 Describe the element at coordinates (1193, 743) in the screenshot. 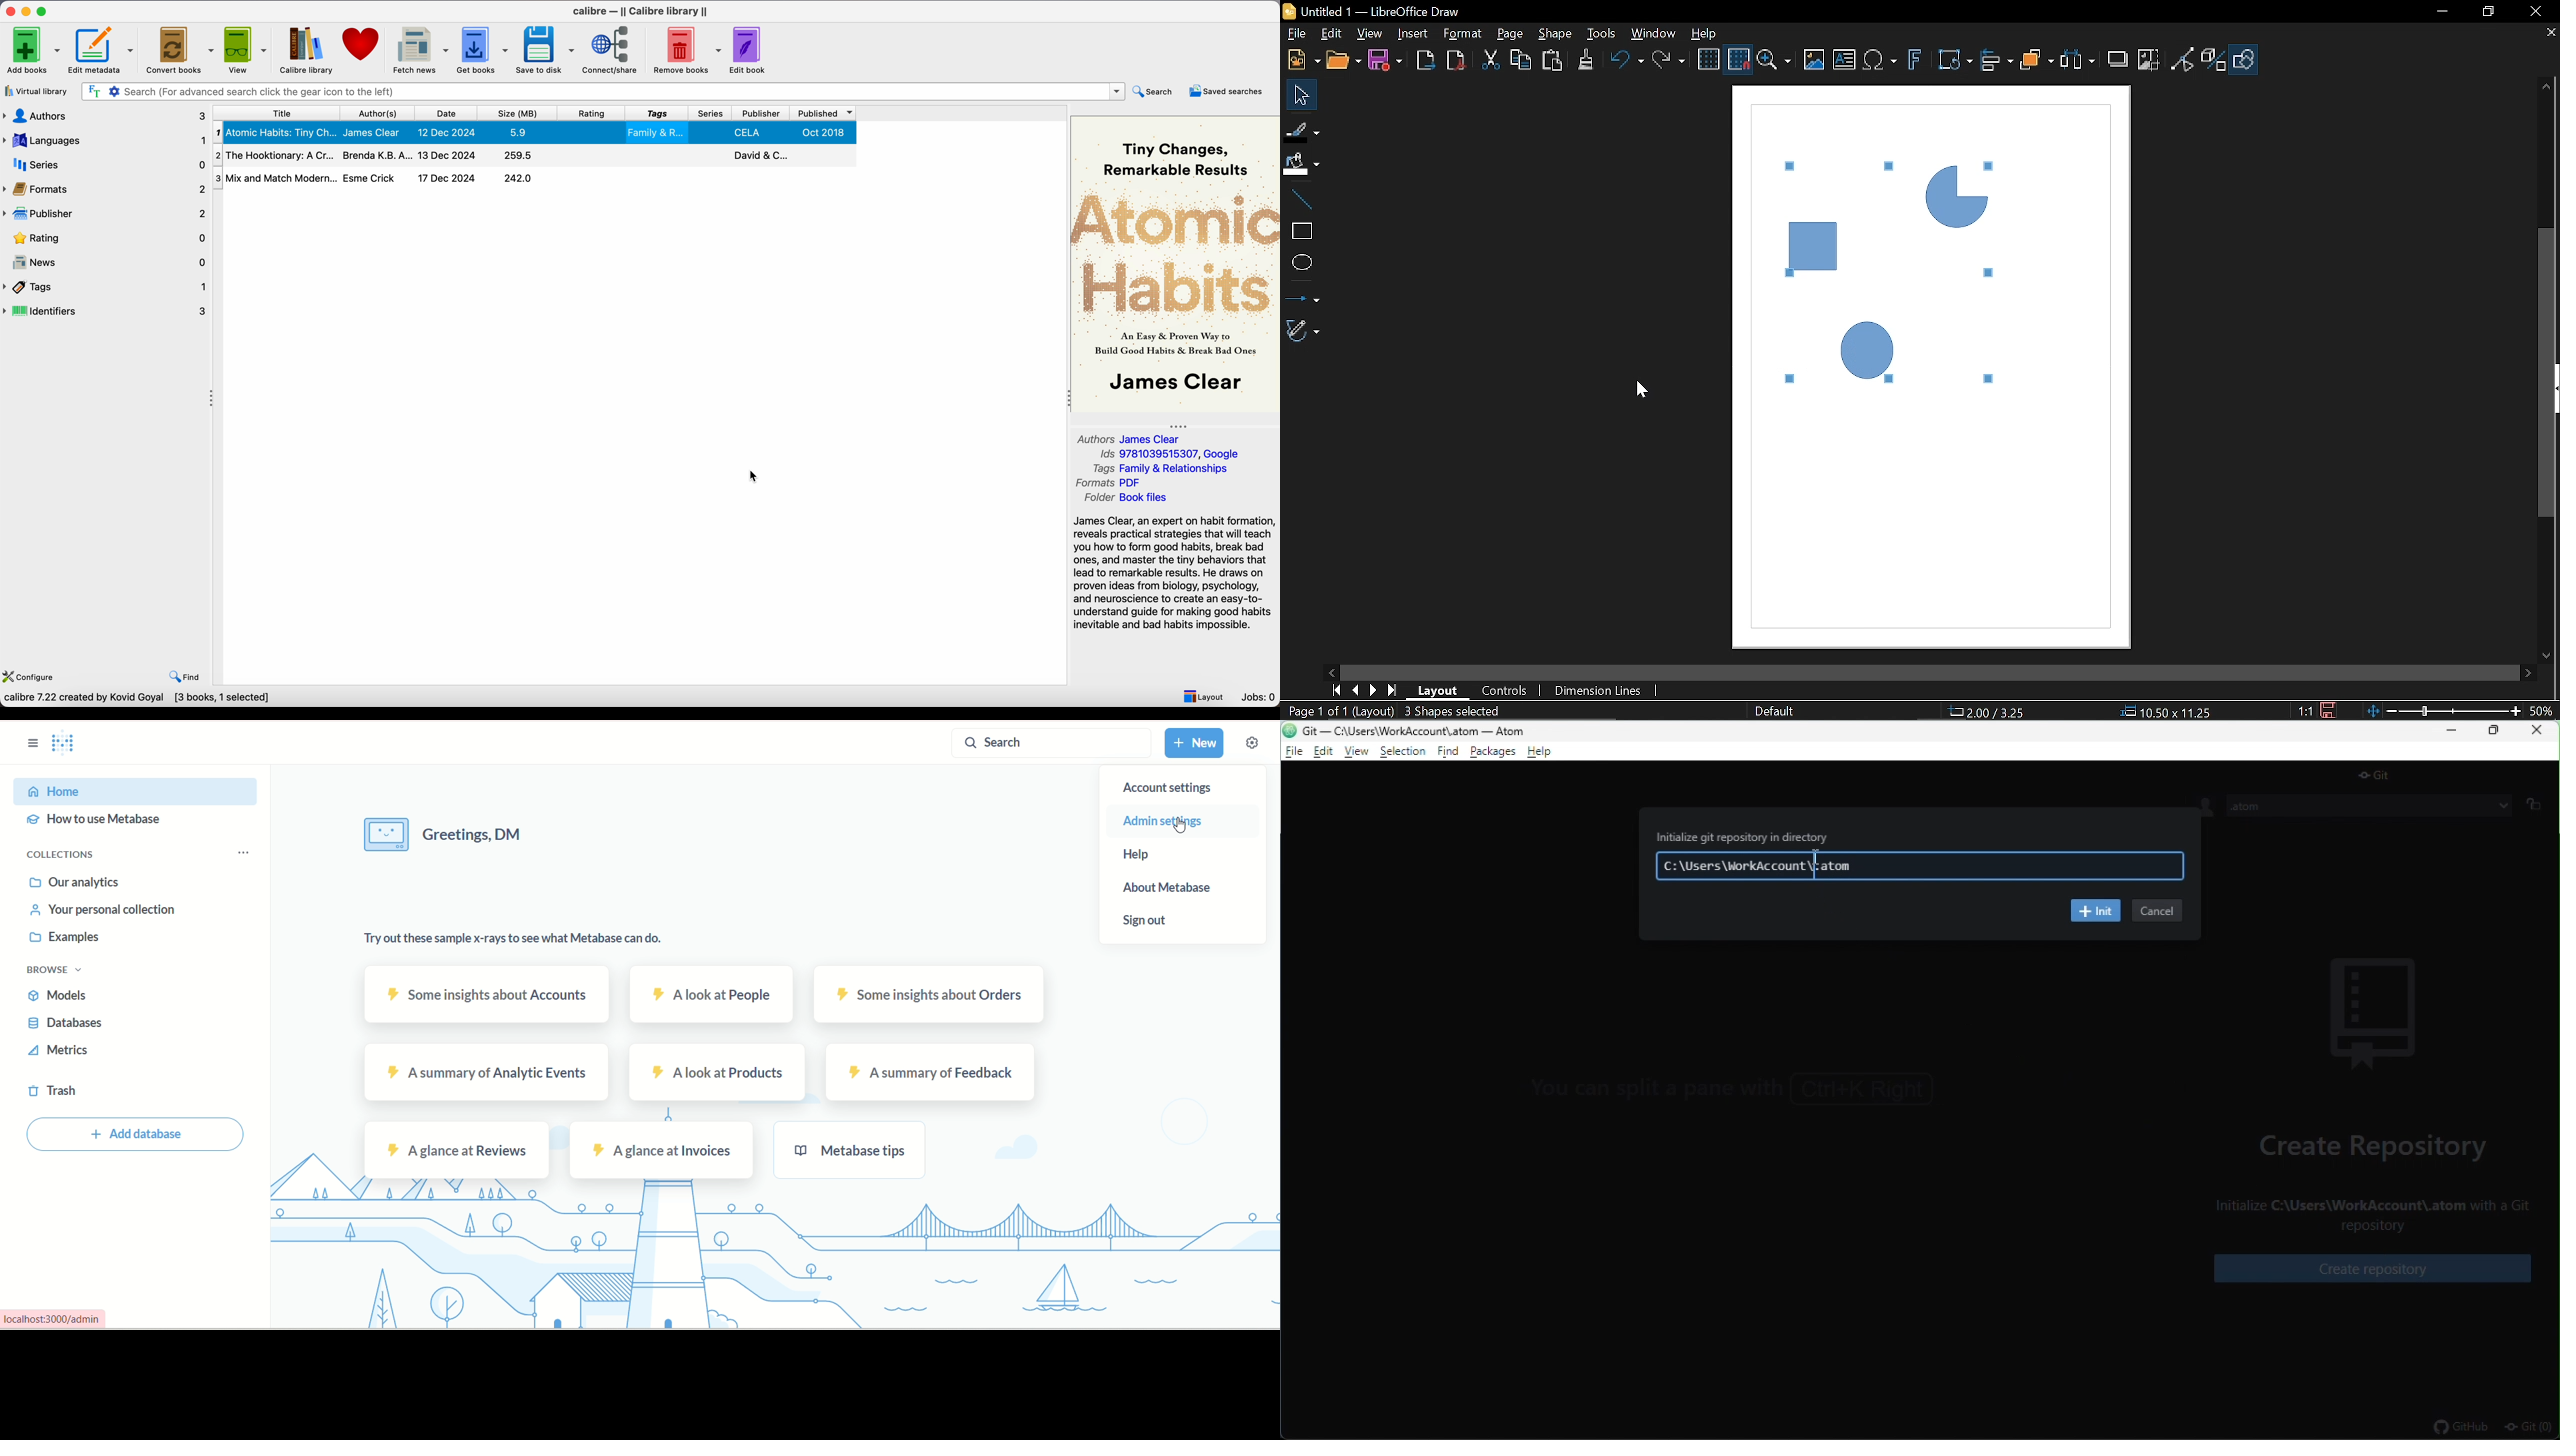

I see `new` at that location.